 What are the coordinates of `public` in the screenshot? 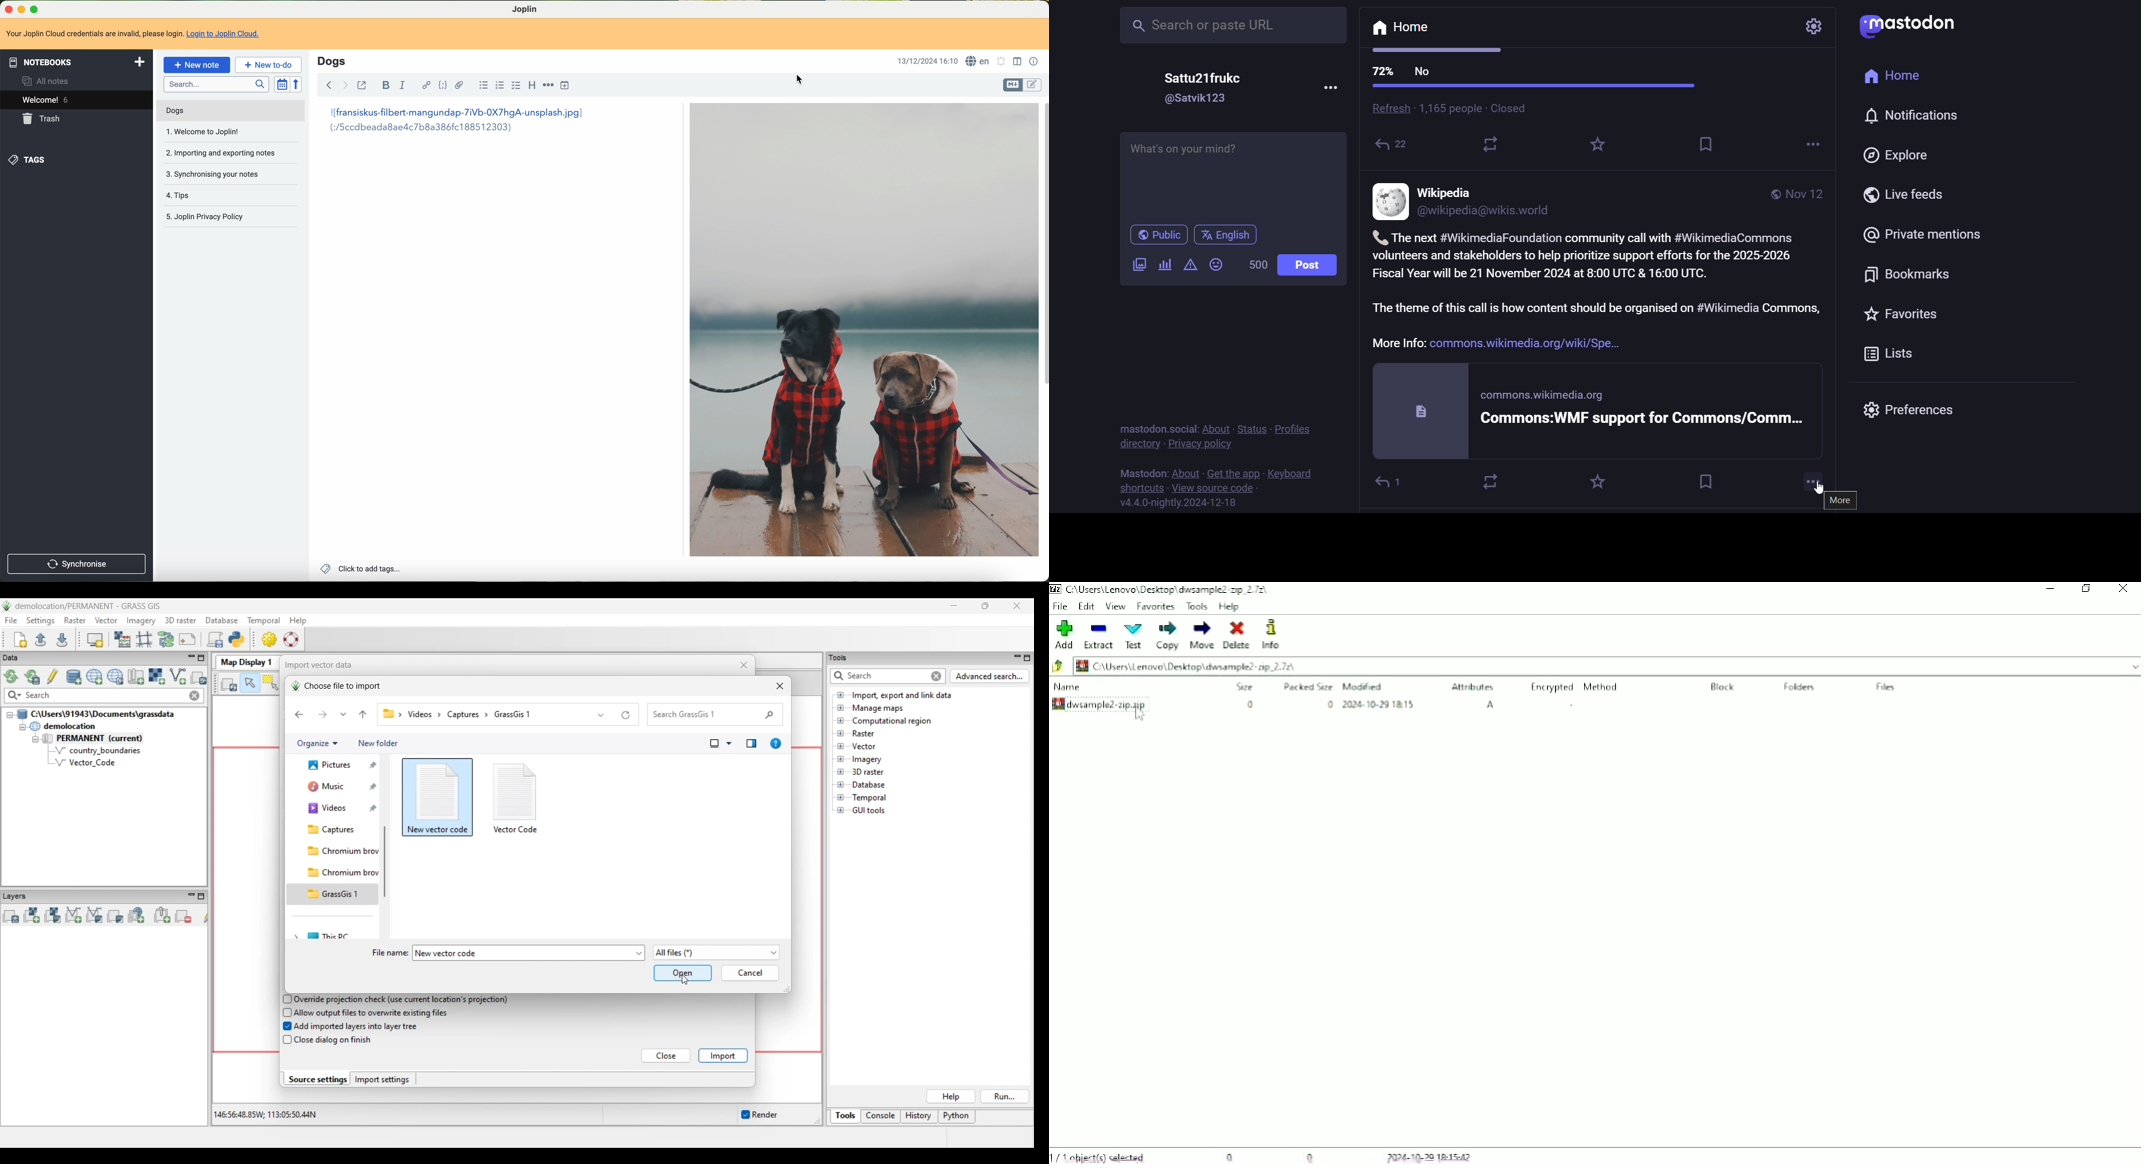 It's located at (1772, 195).